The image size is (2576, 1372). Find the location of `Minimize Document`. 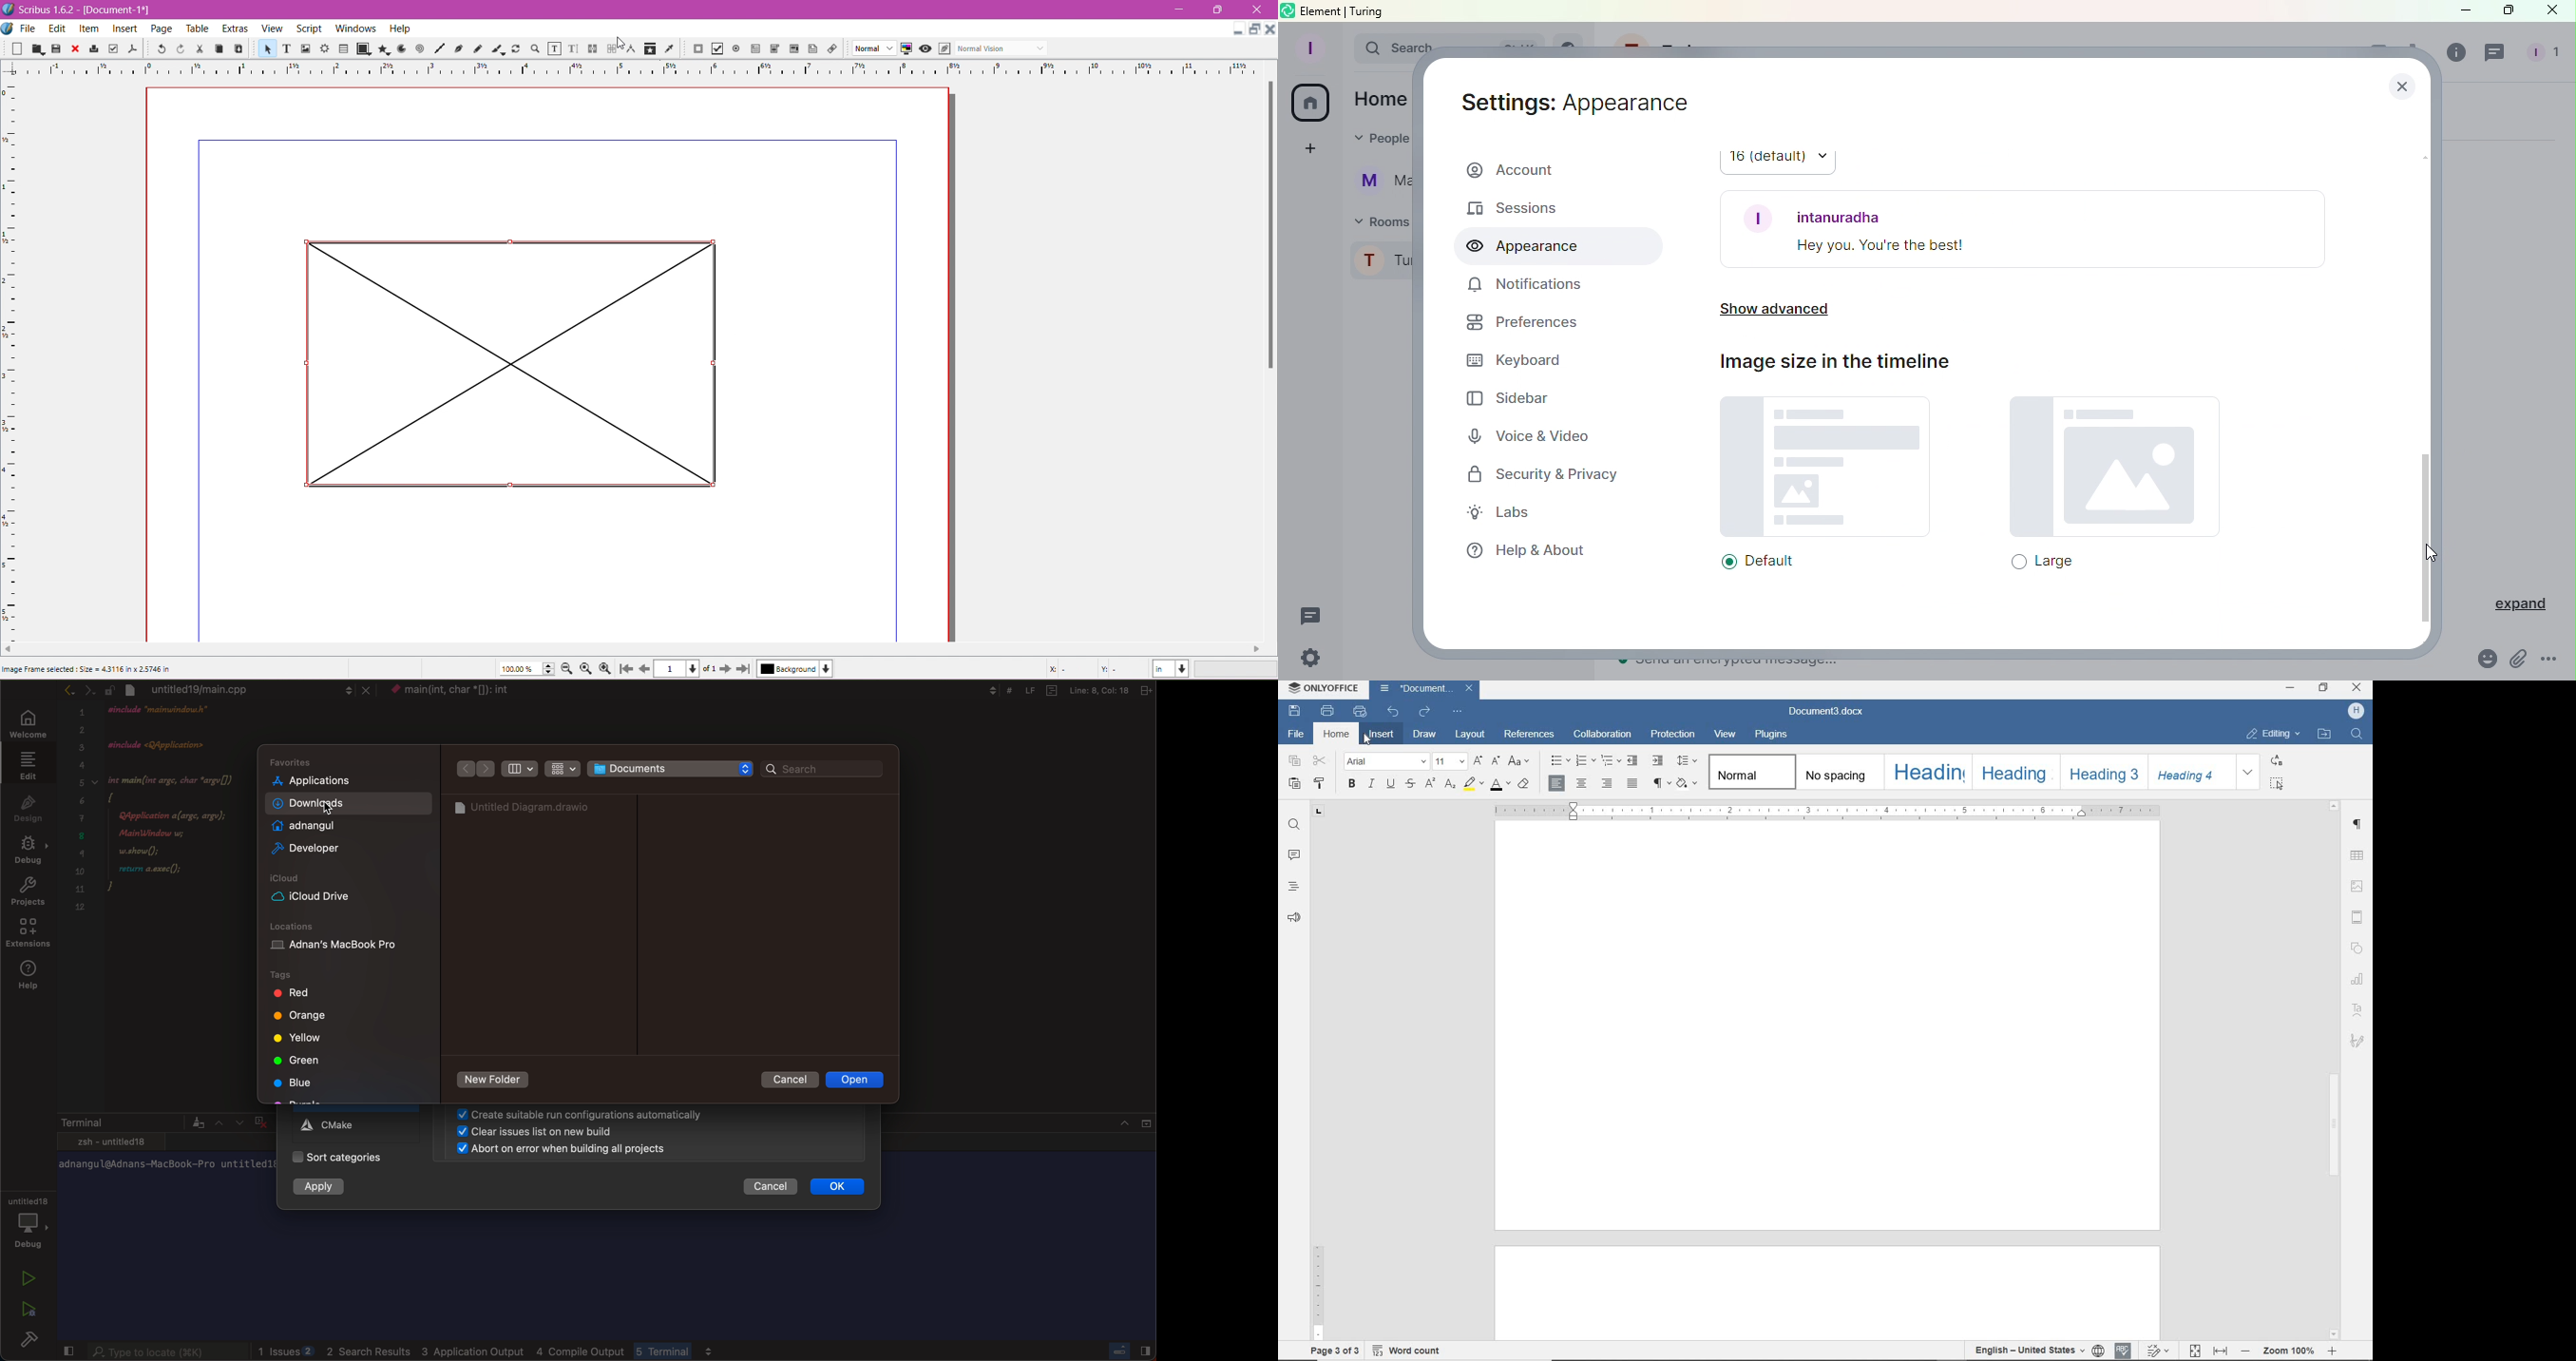

Minimize Document is located at coordinates (1256, 29).